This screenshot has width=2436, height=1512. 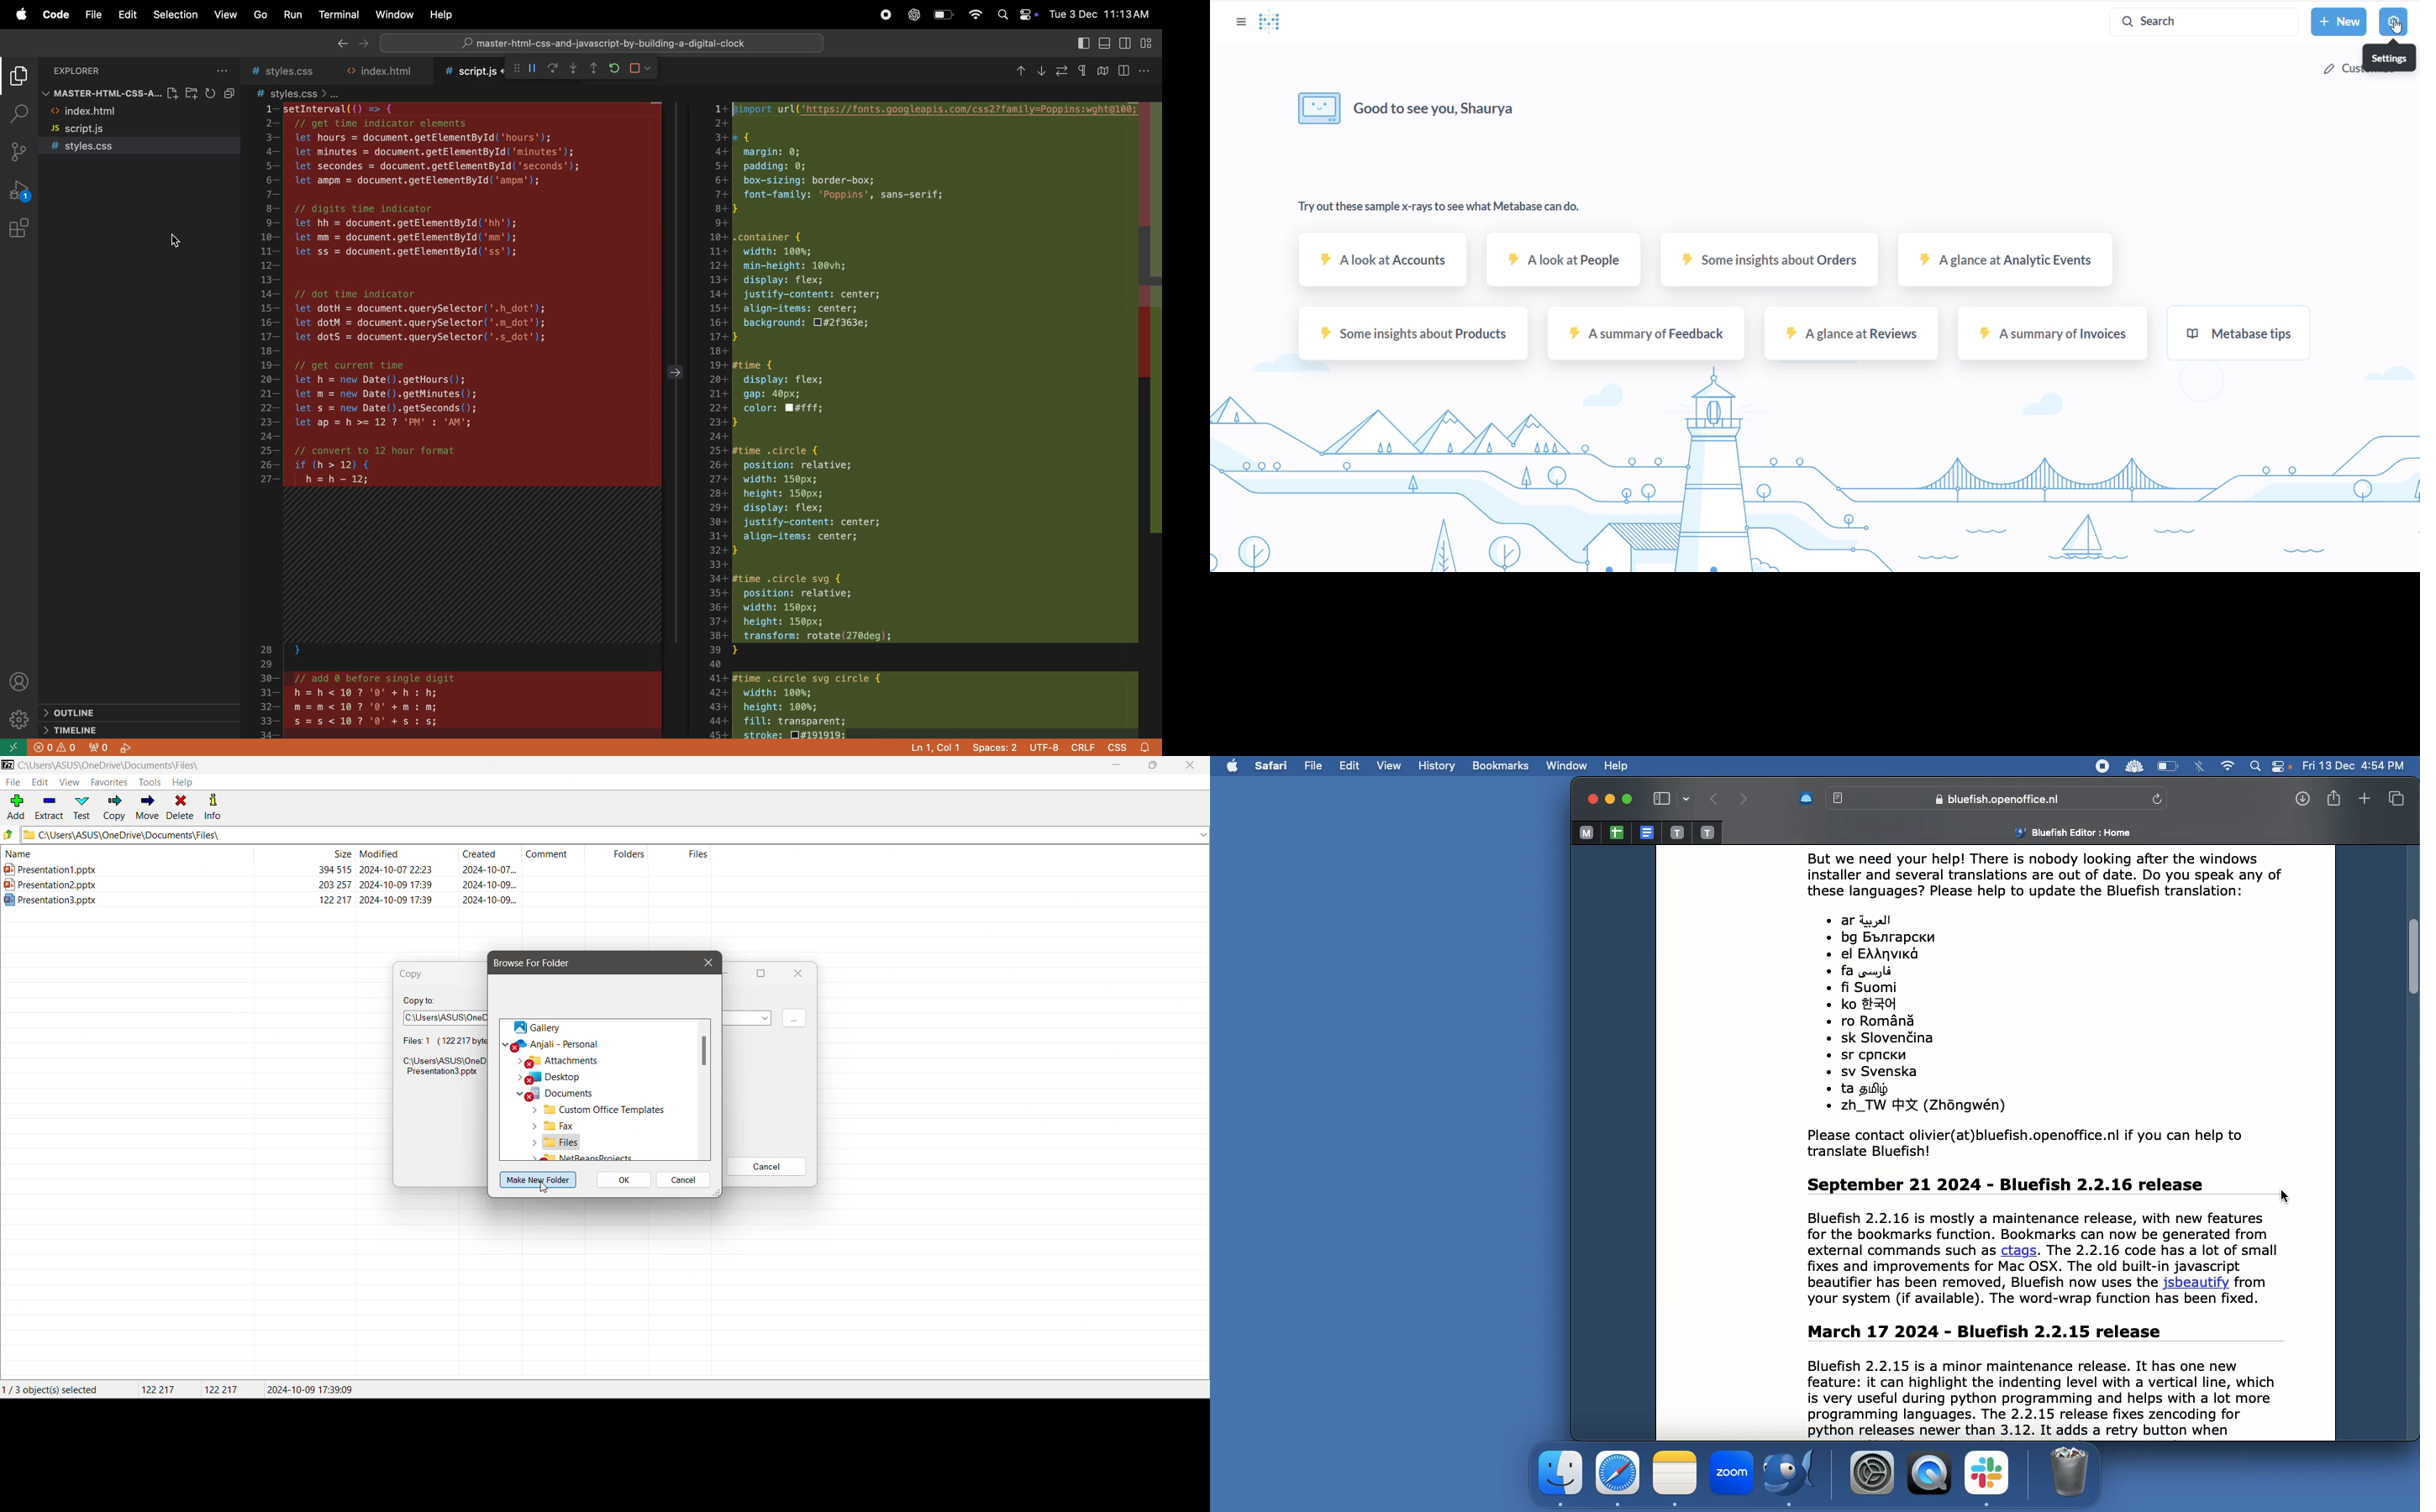 I want to click on Delete, so click(x=182, y=808).